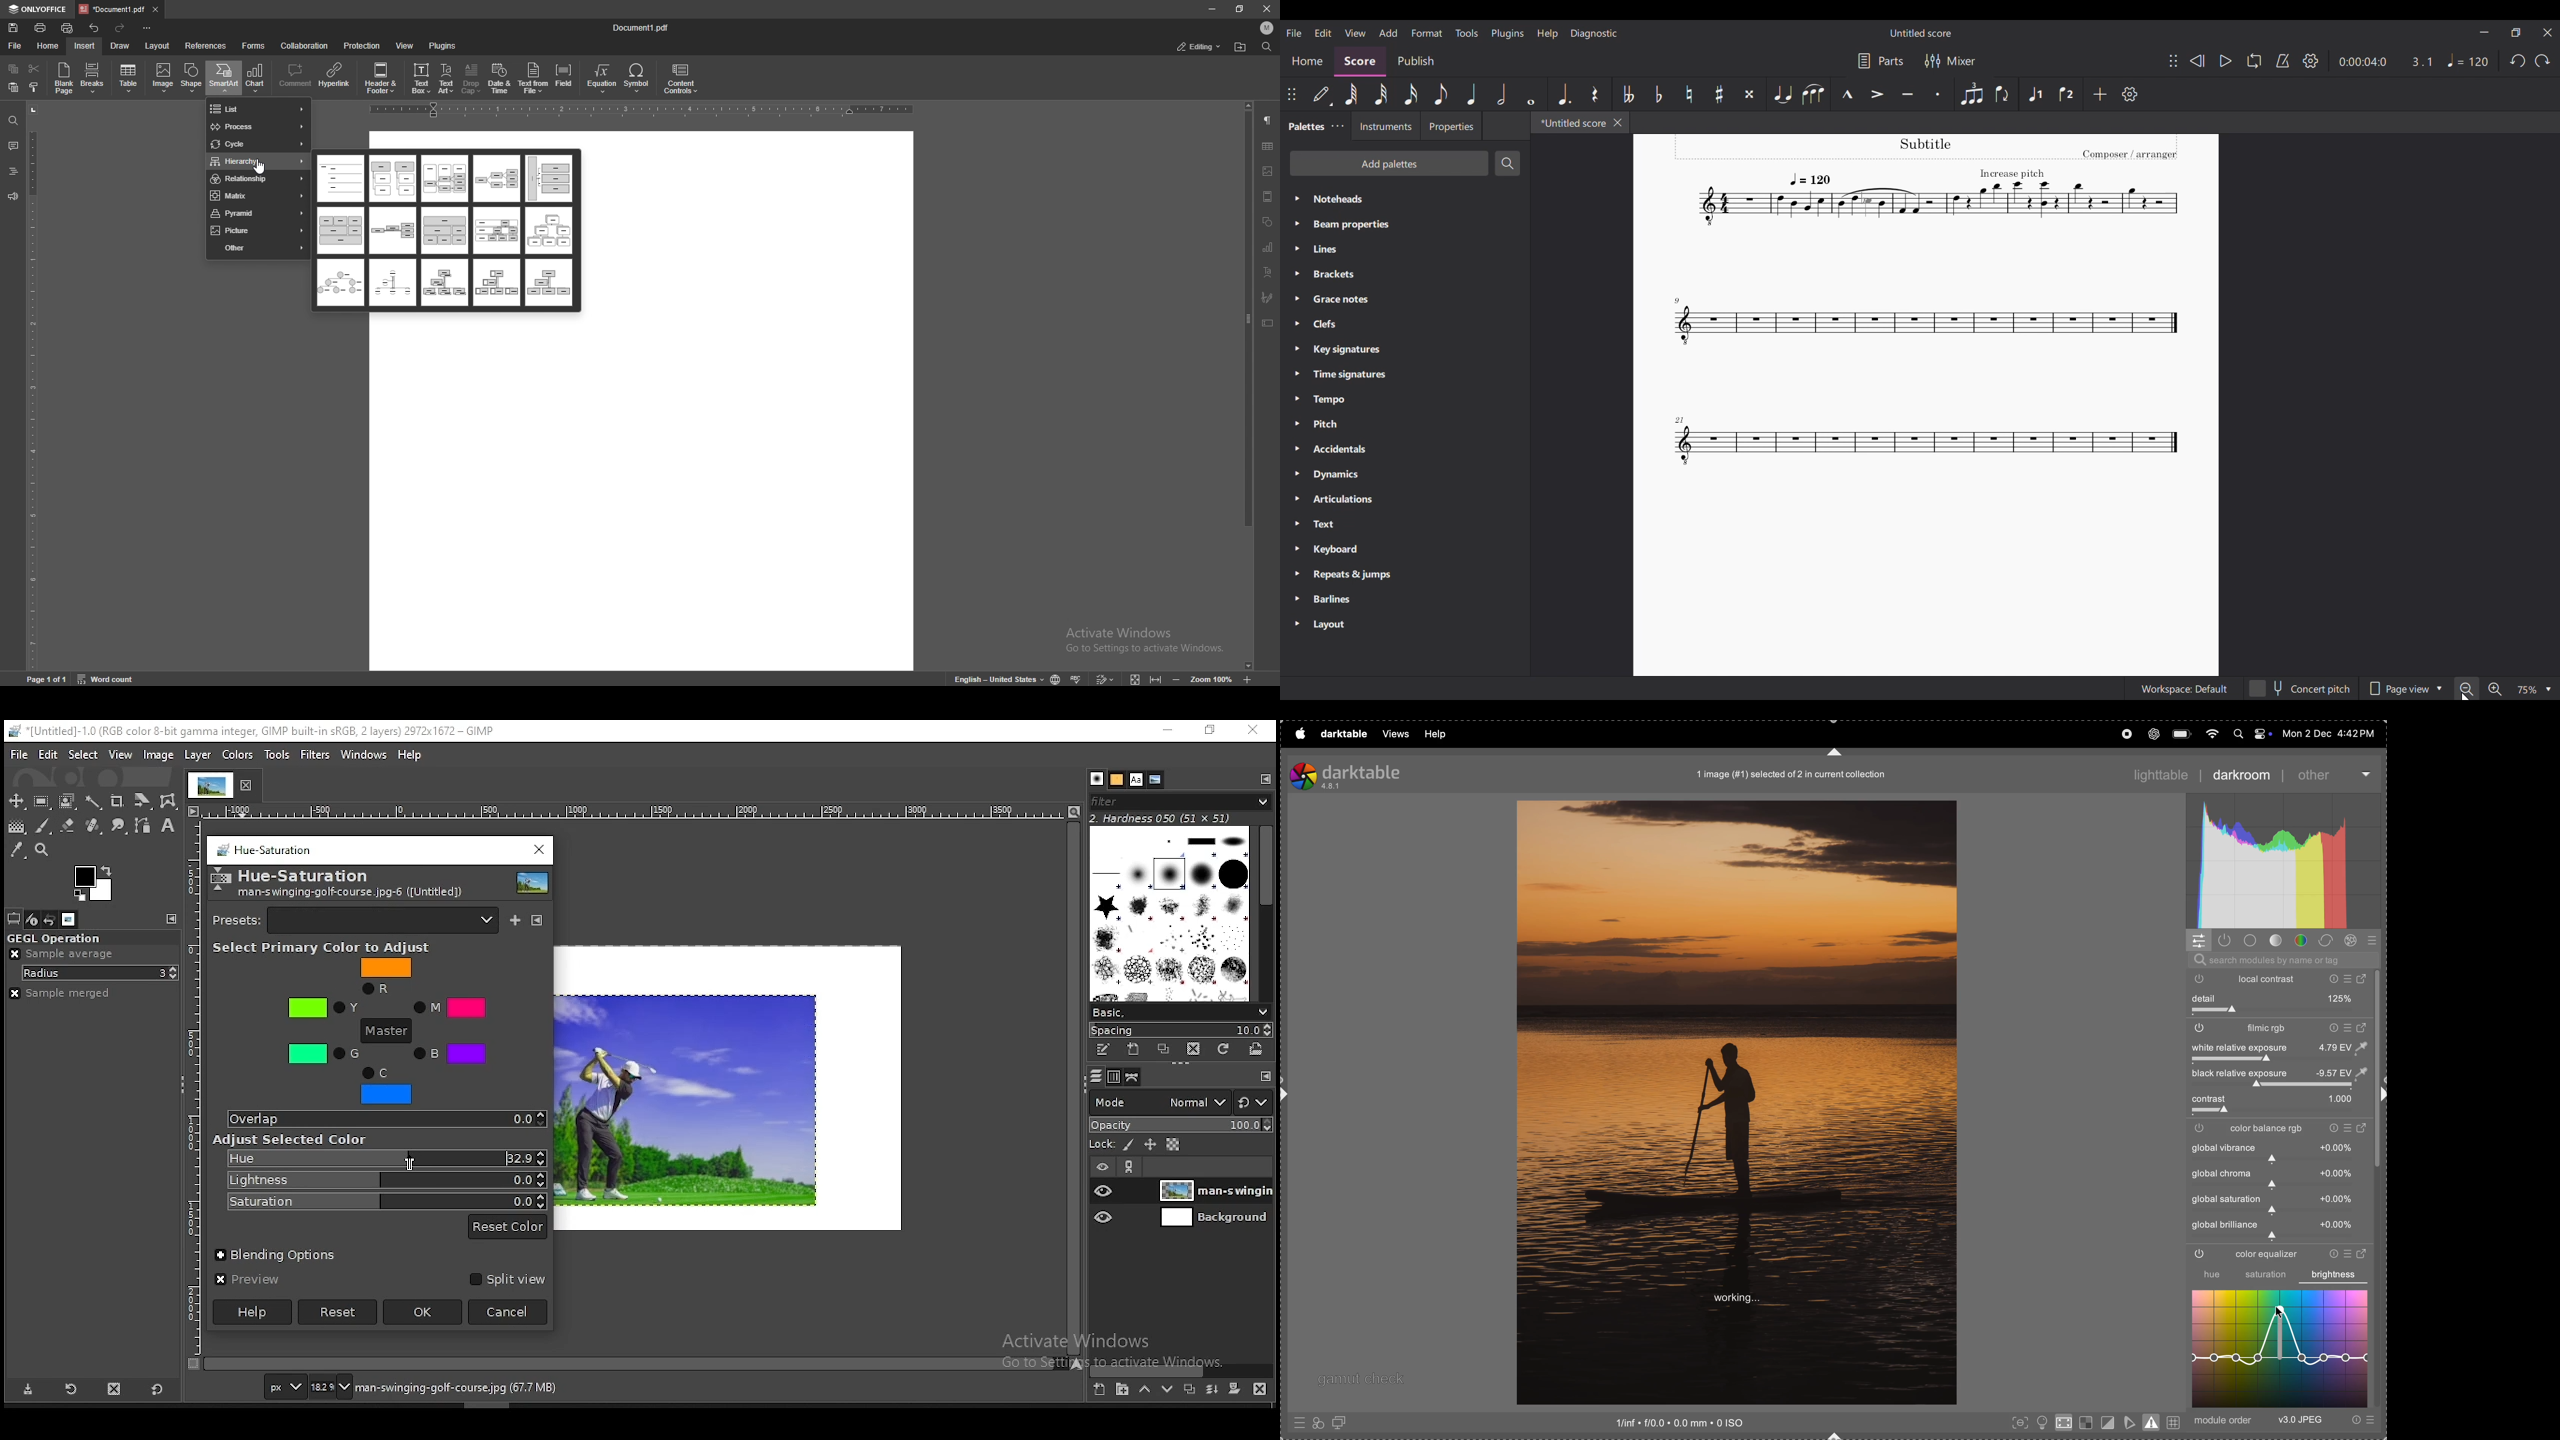  What do you see at coordinates (1101, 1051) in the screenshot?
I see `edit this brush` at bounding box center [1101, 1051].